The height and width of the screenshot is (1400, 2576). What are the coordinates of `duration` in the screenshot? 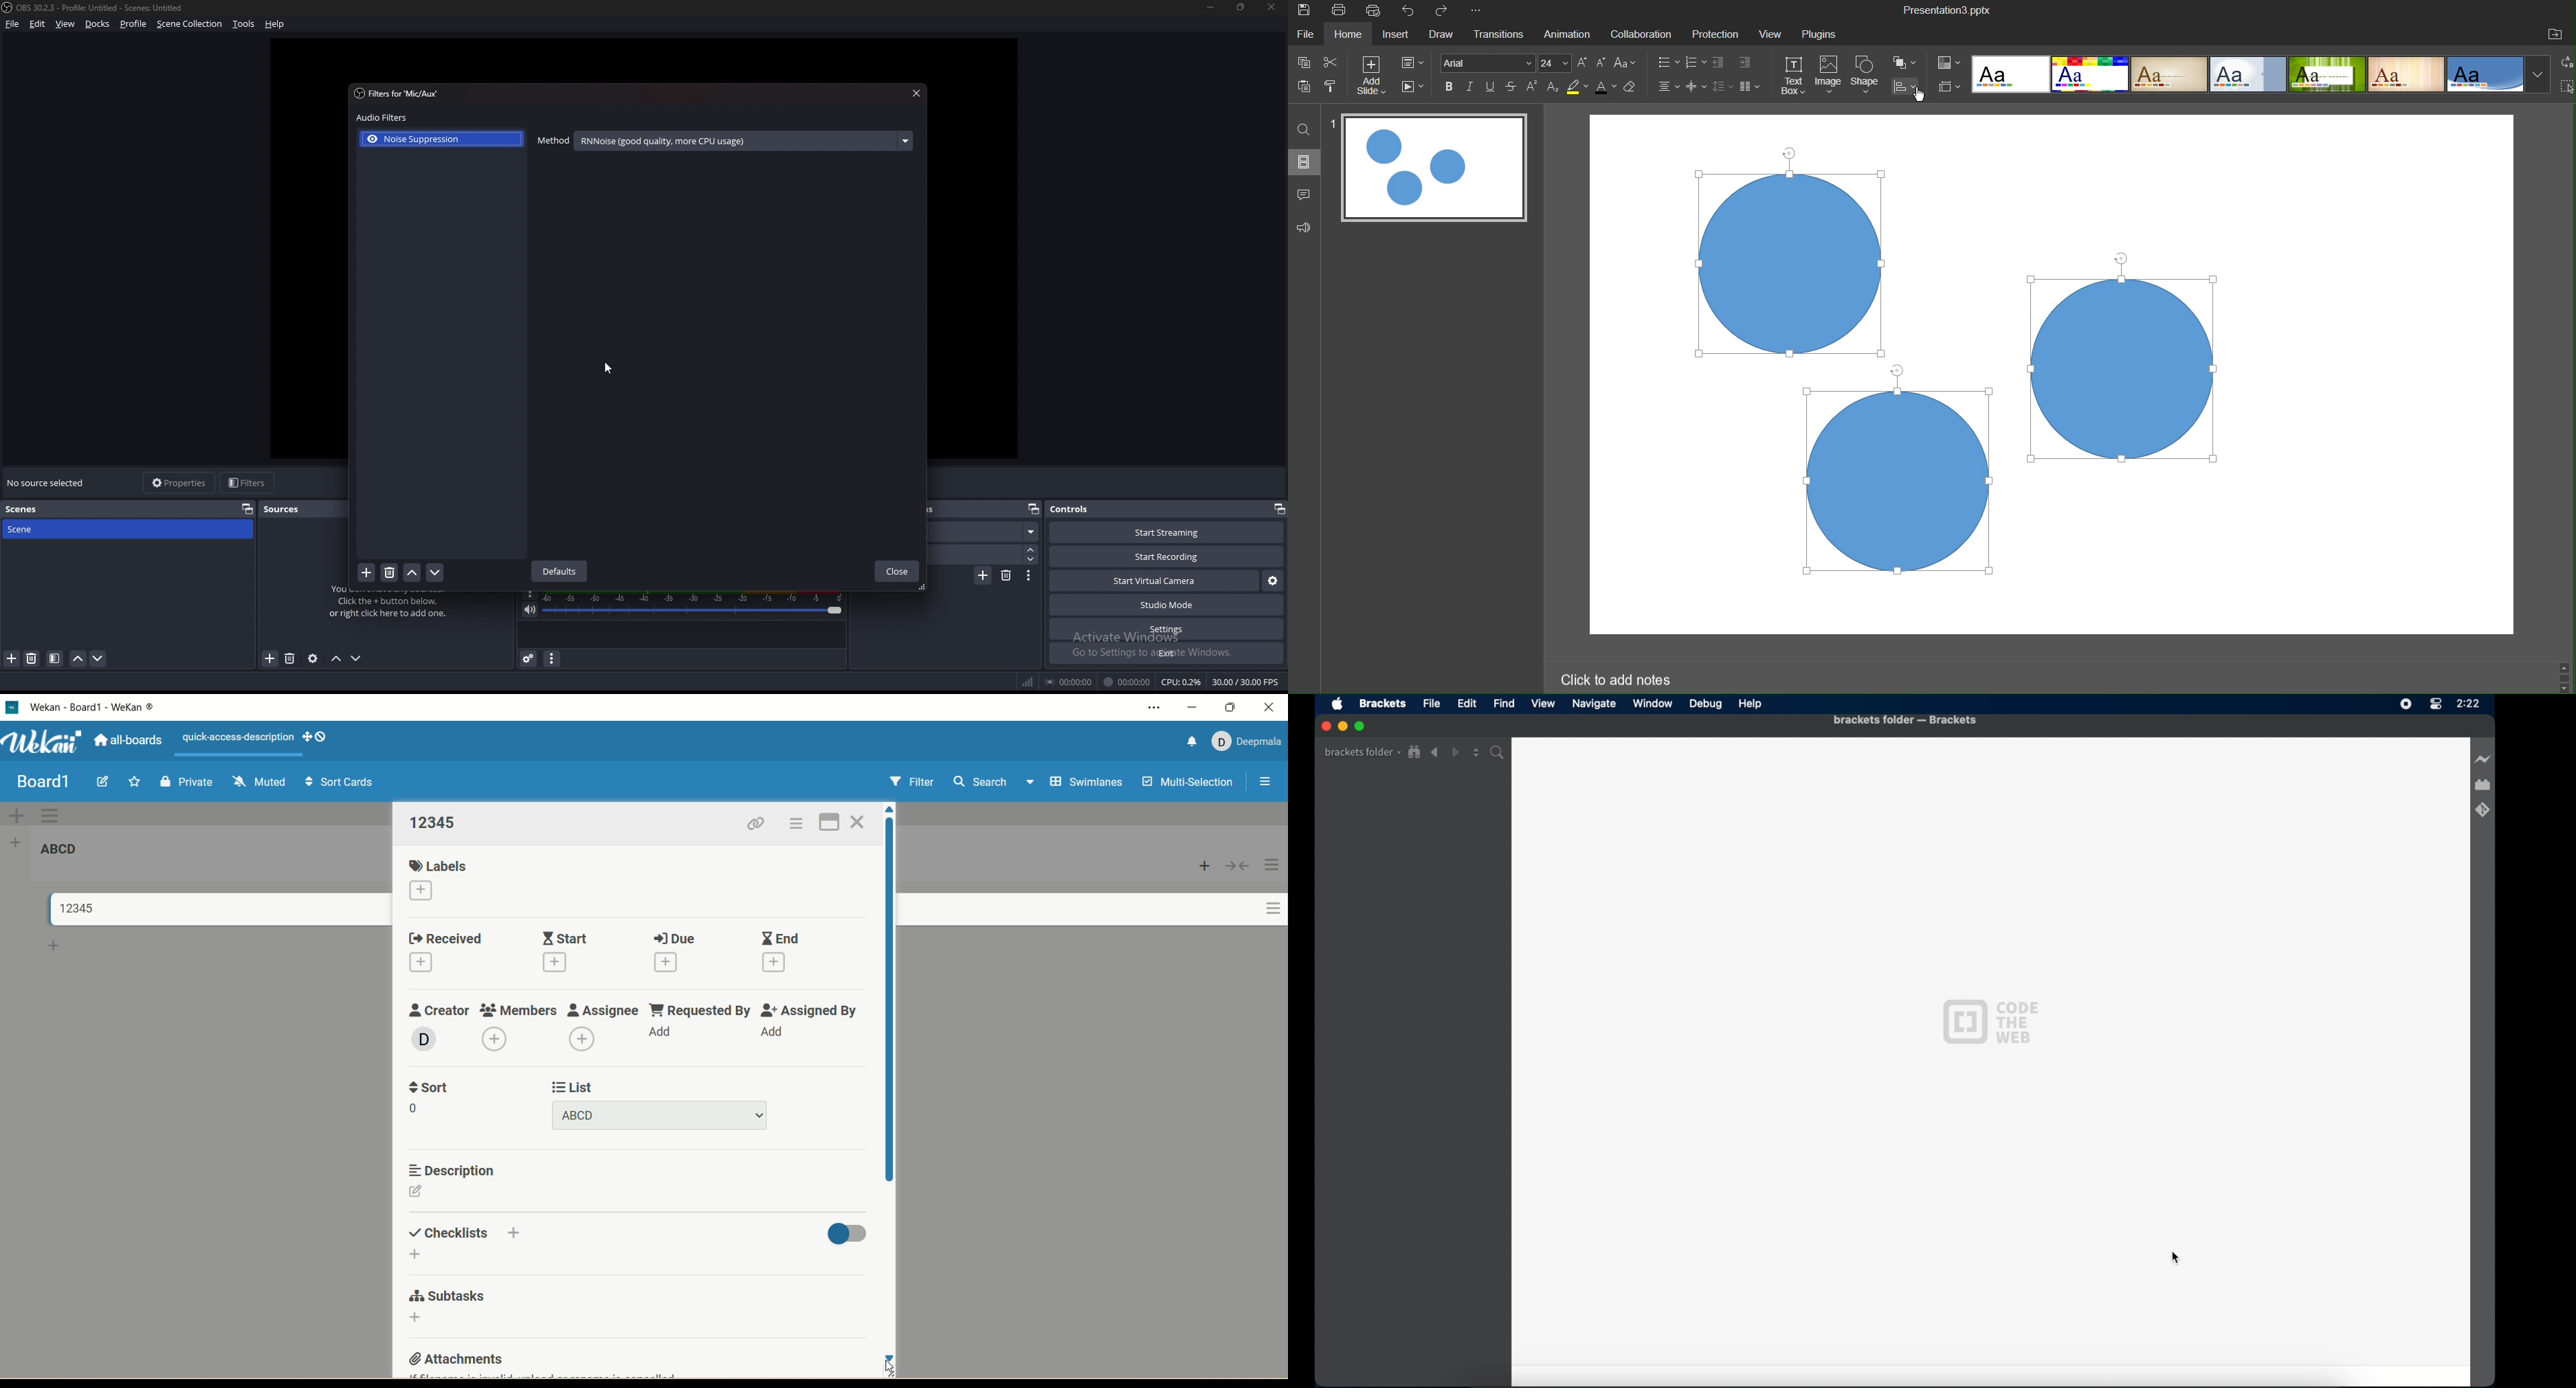 It's located at (975, 555).